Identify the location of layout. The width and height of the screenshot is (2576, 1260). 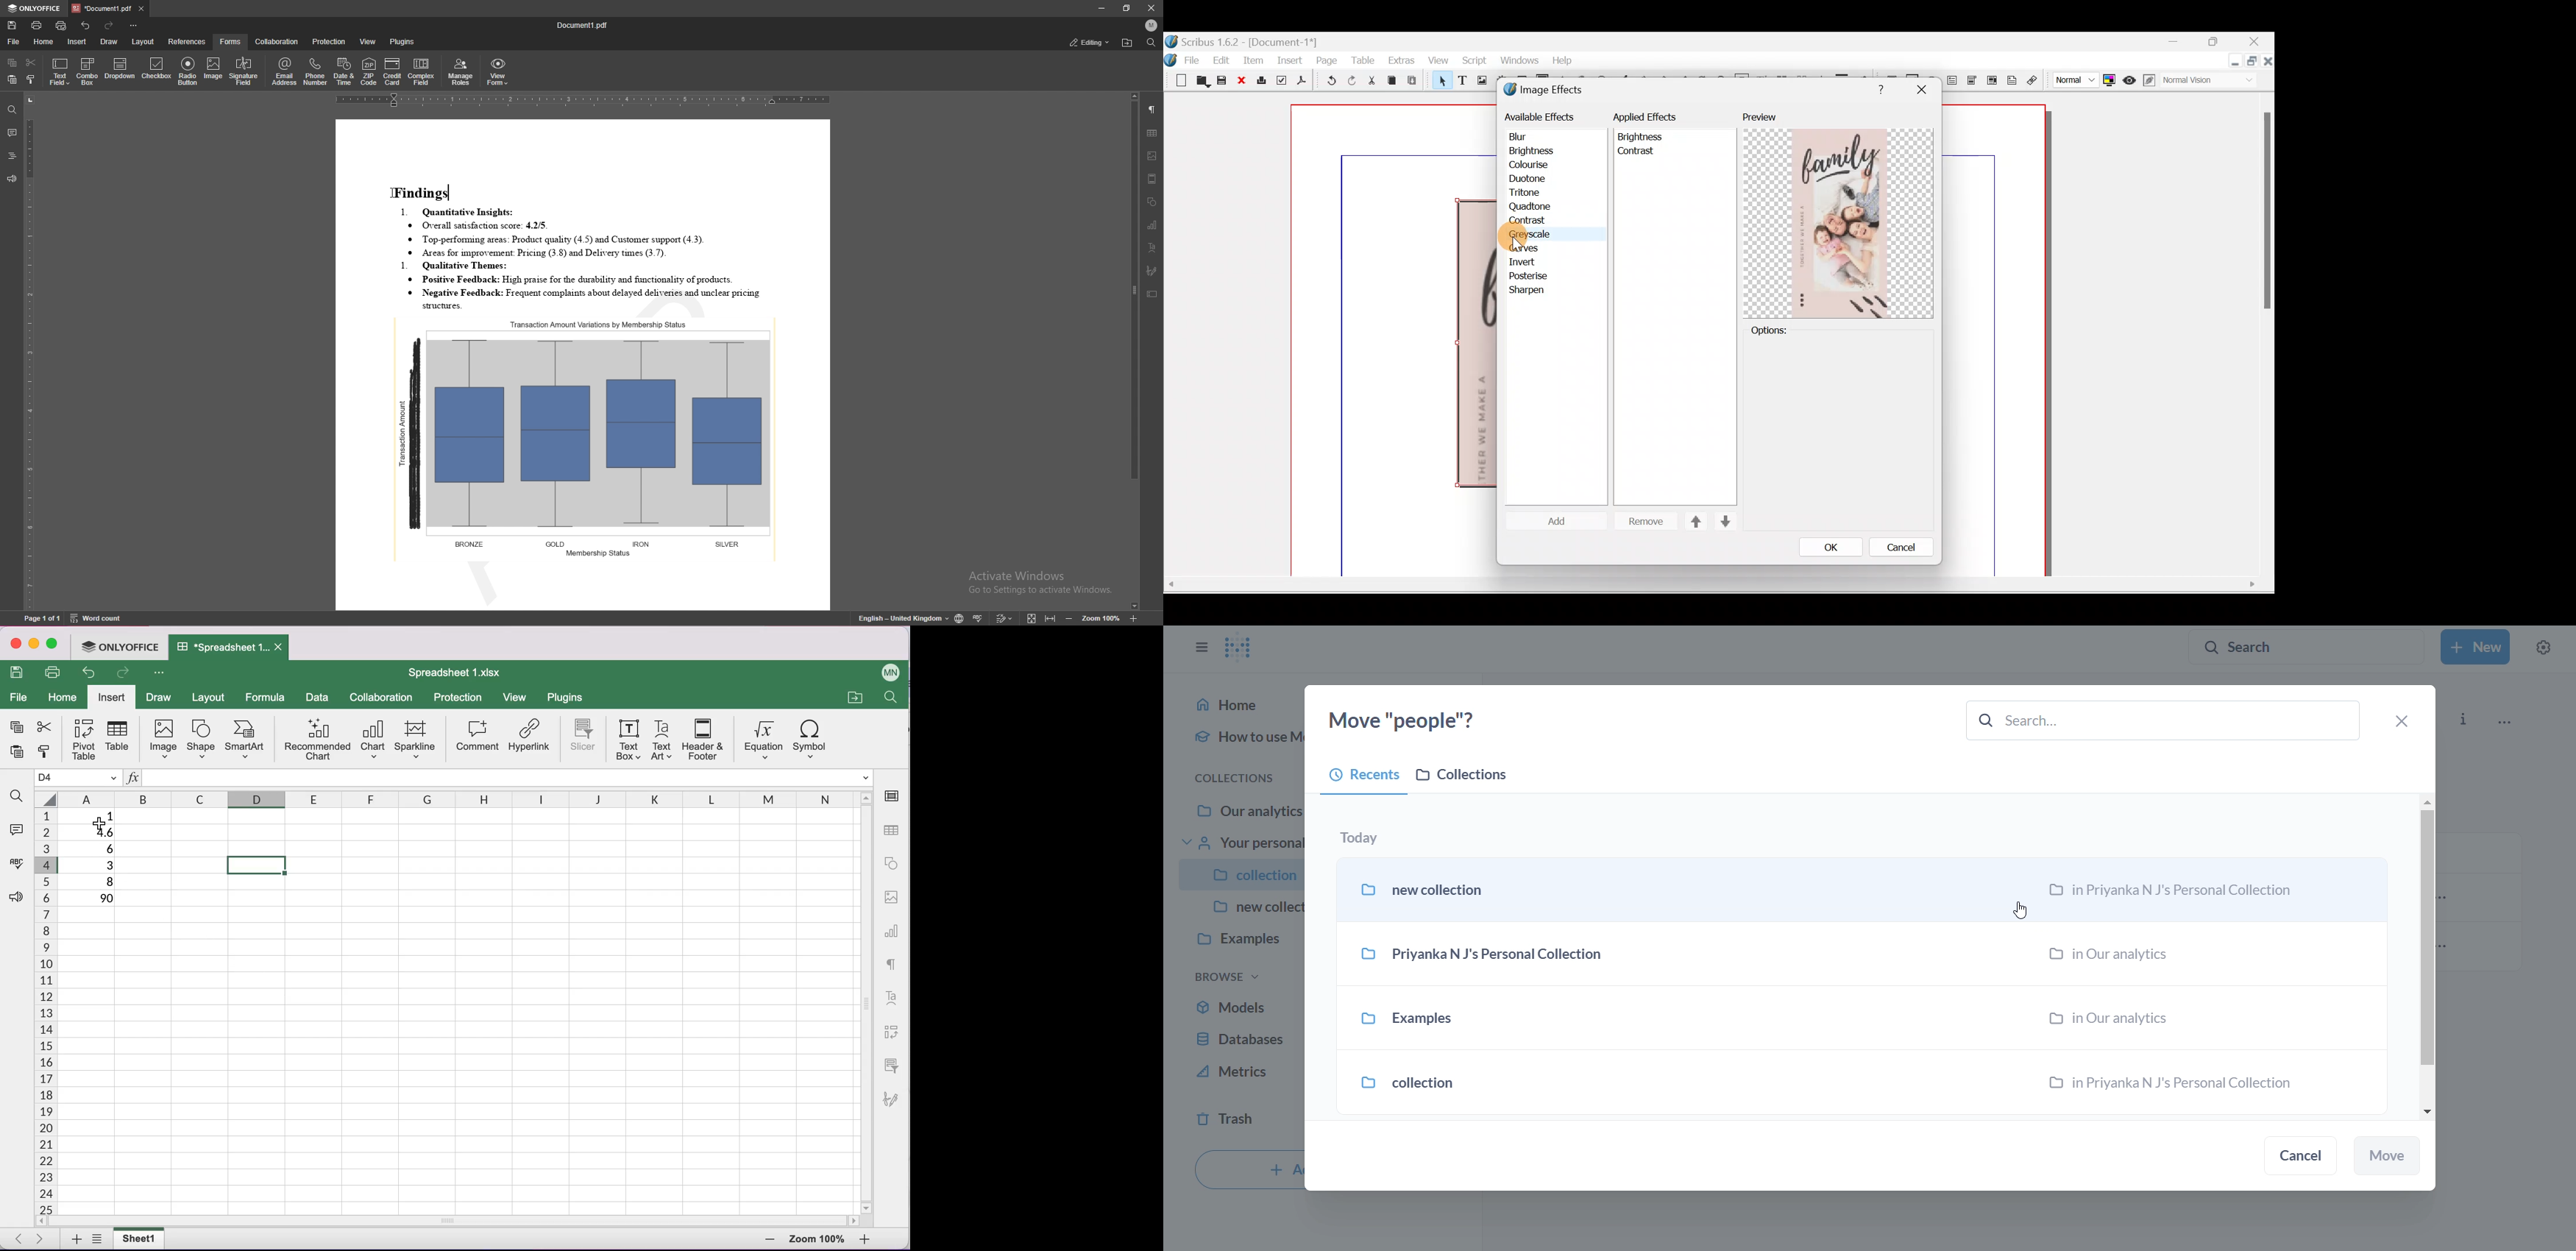
(212, 697).